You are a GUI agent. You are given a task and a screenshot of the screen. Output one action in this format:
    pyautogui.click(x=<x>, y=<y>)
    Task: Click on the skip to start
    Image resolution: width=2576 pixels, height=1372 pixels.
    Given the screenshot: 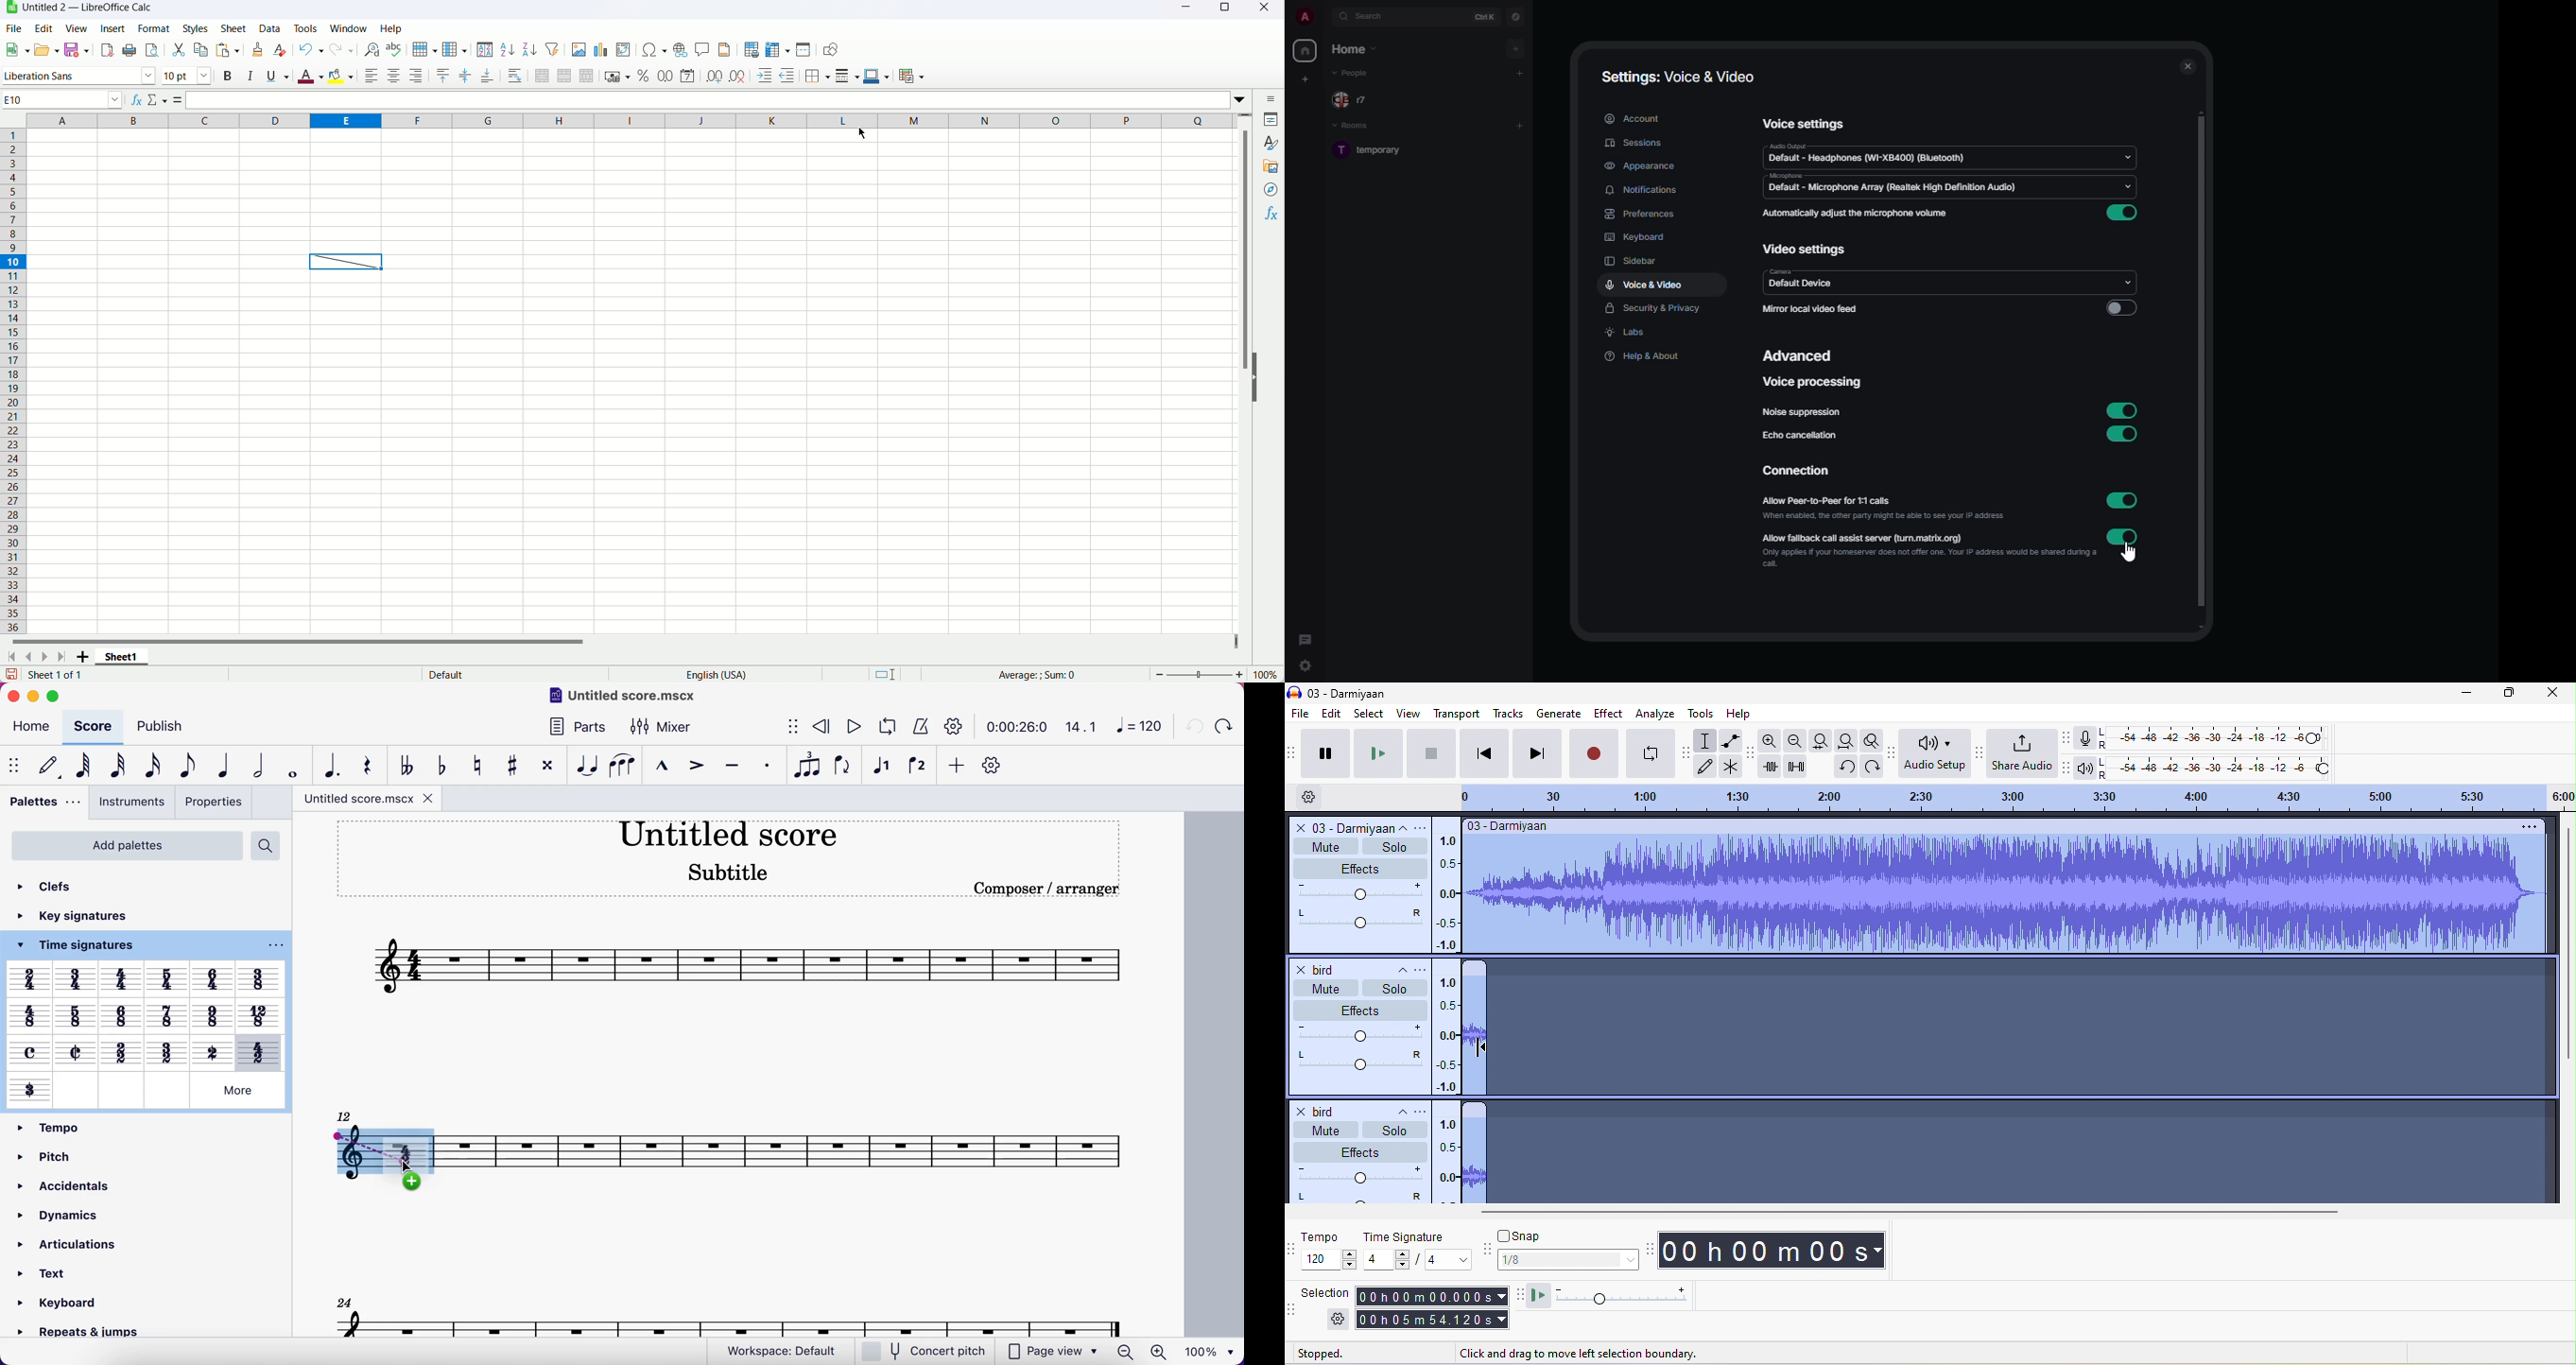 What is the action you would take?
    pyautogui.click(x=1483, y=752)
    